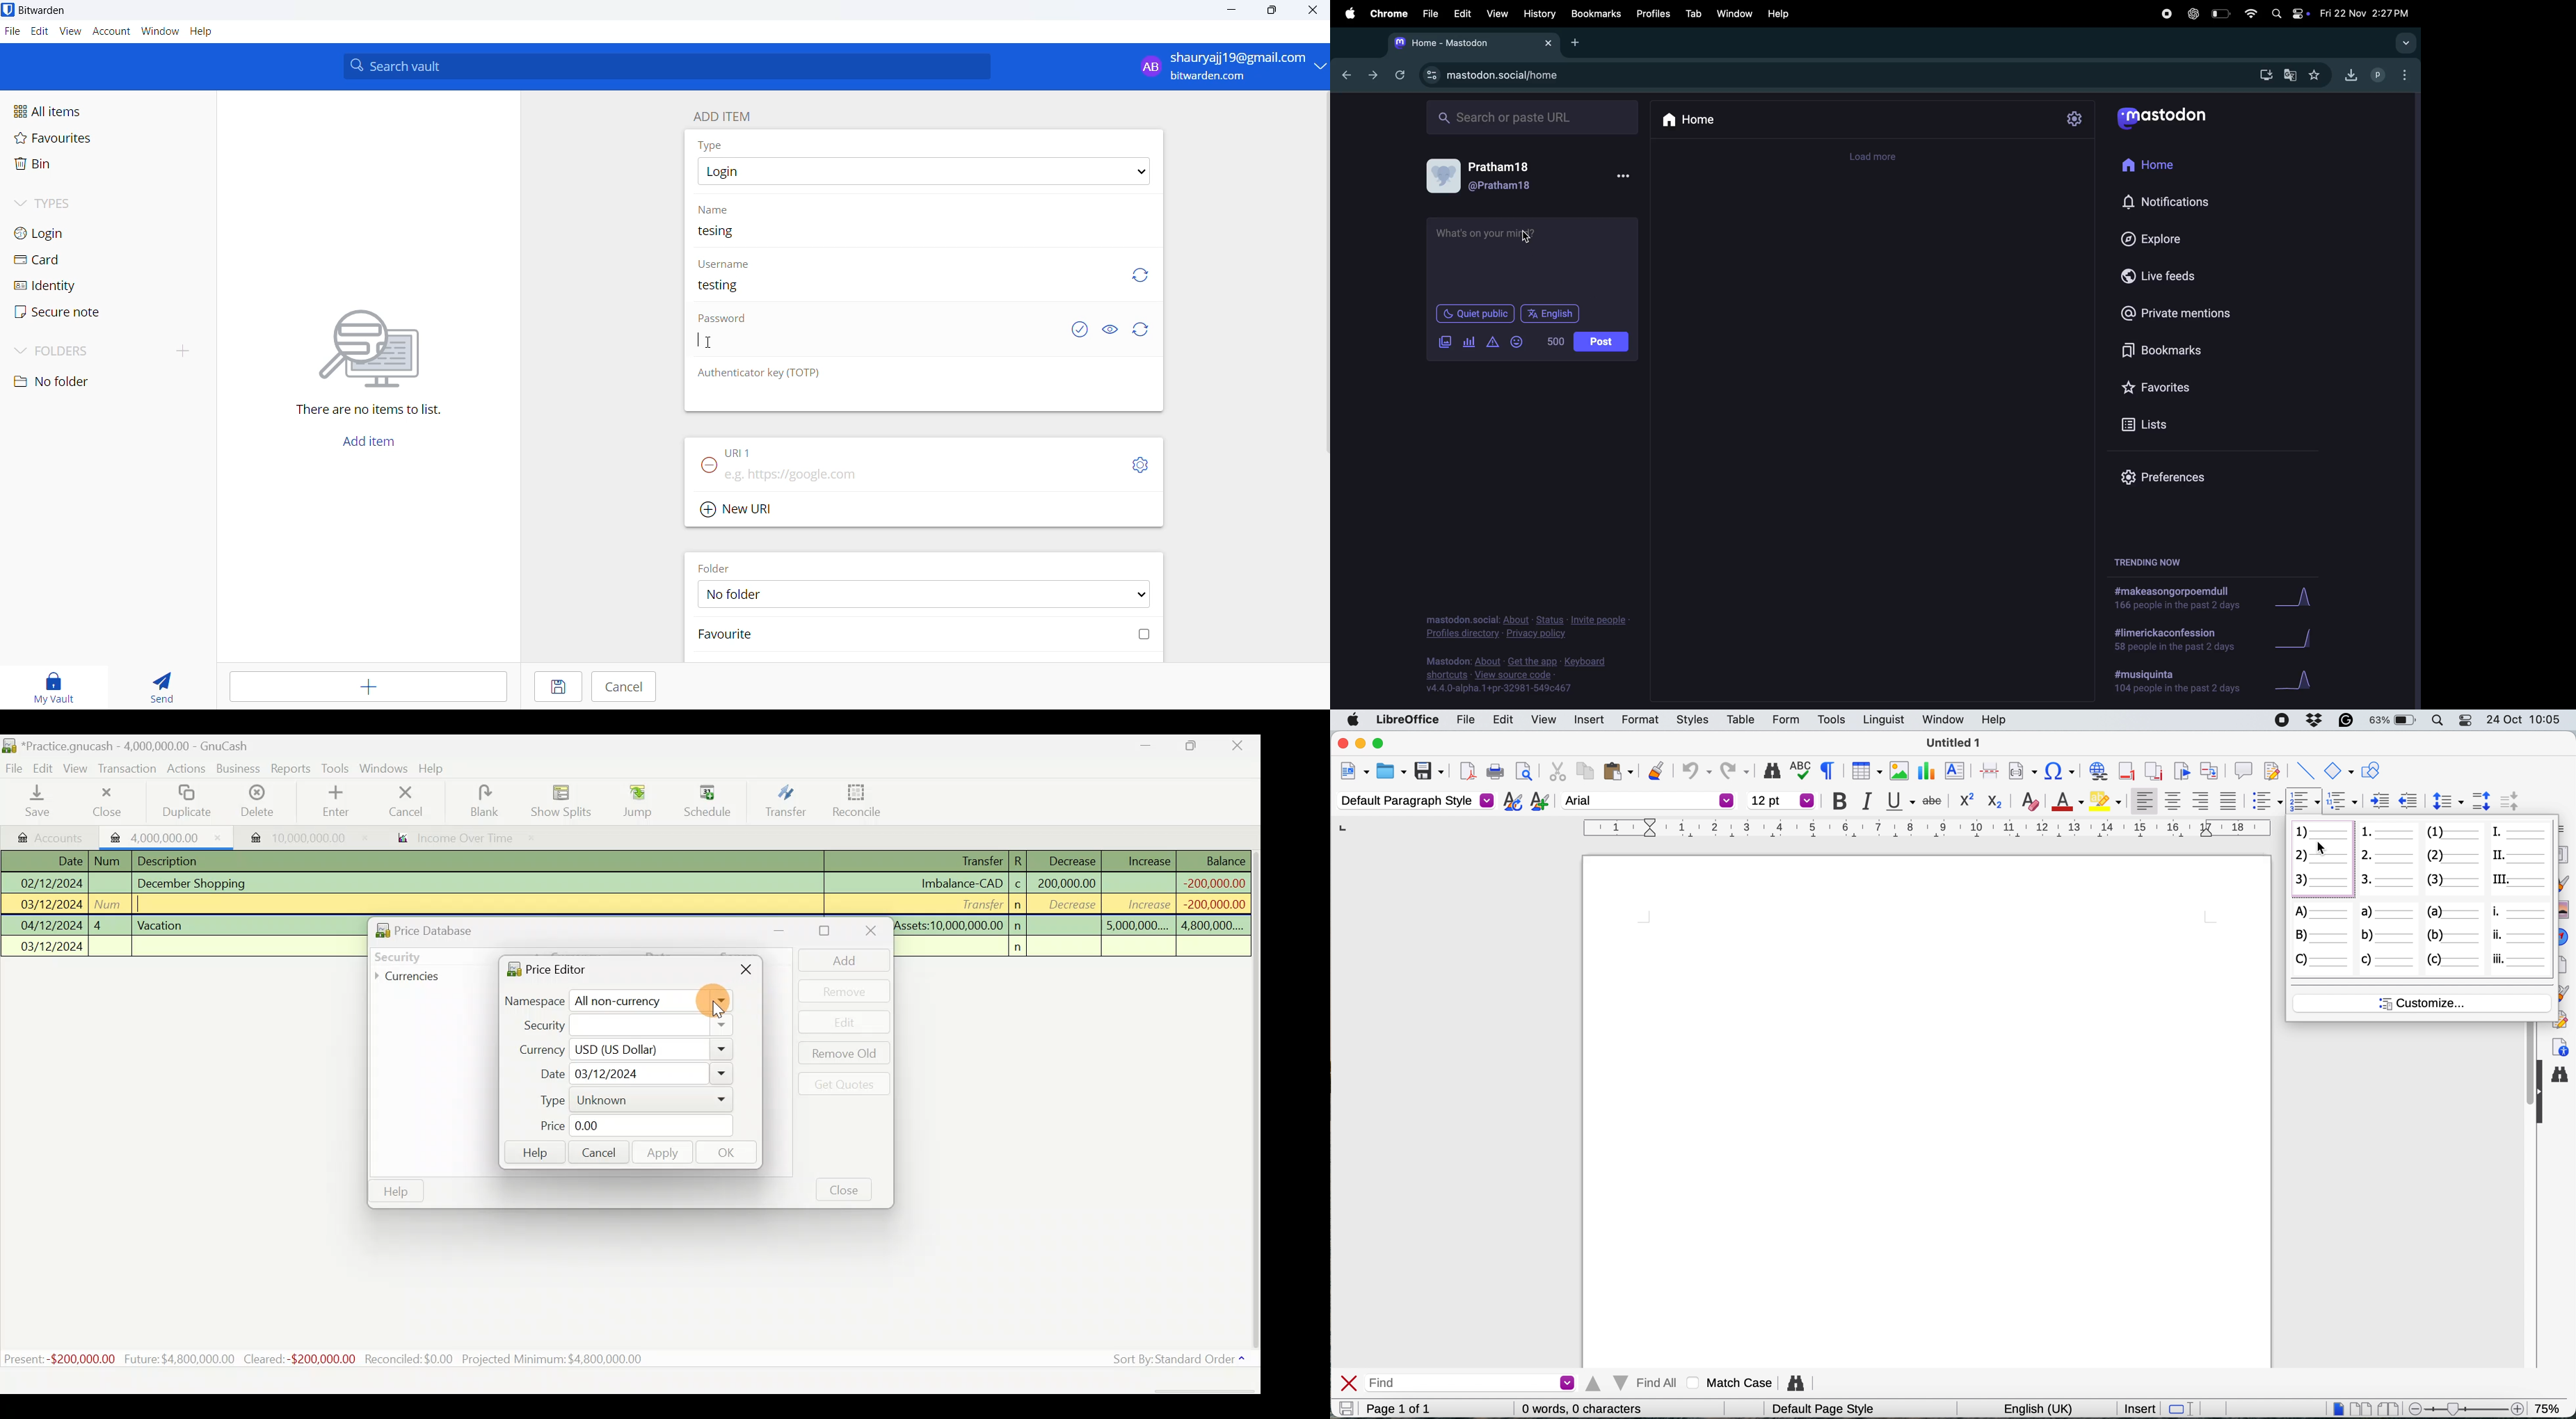  What do you see at coordinates (562, 801) in the screenshot?
I see `Show splits` at bounding box center [562, 801].